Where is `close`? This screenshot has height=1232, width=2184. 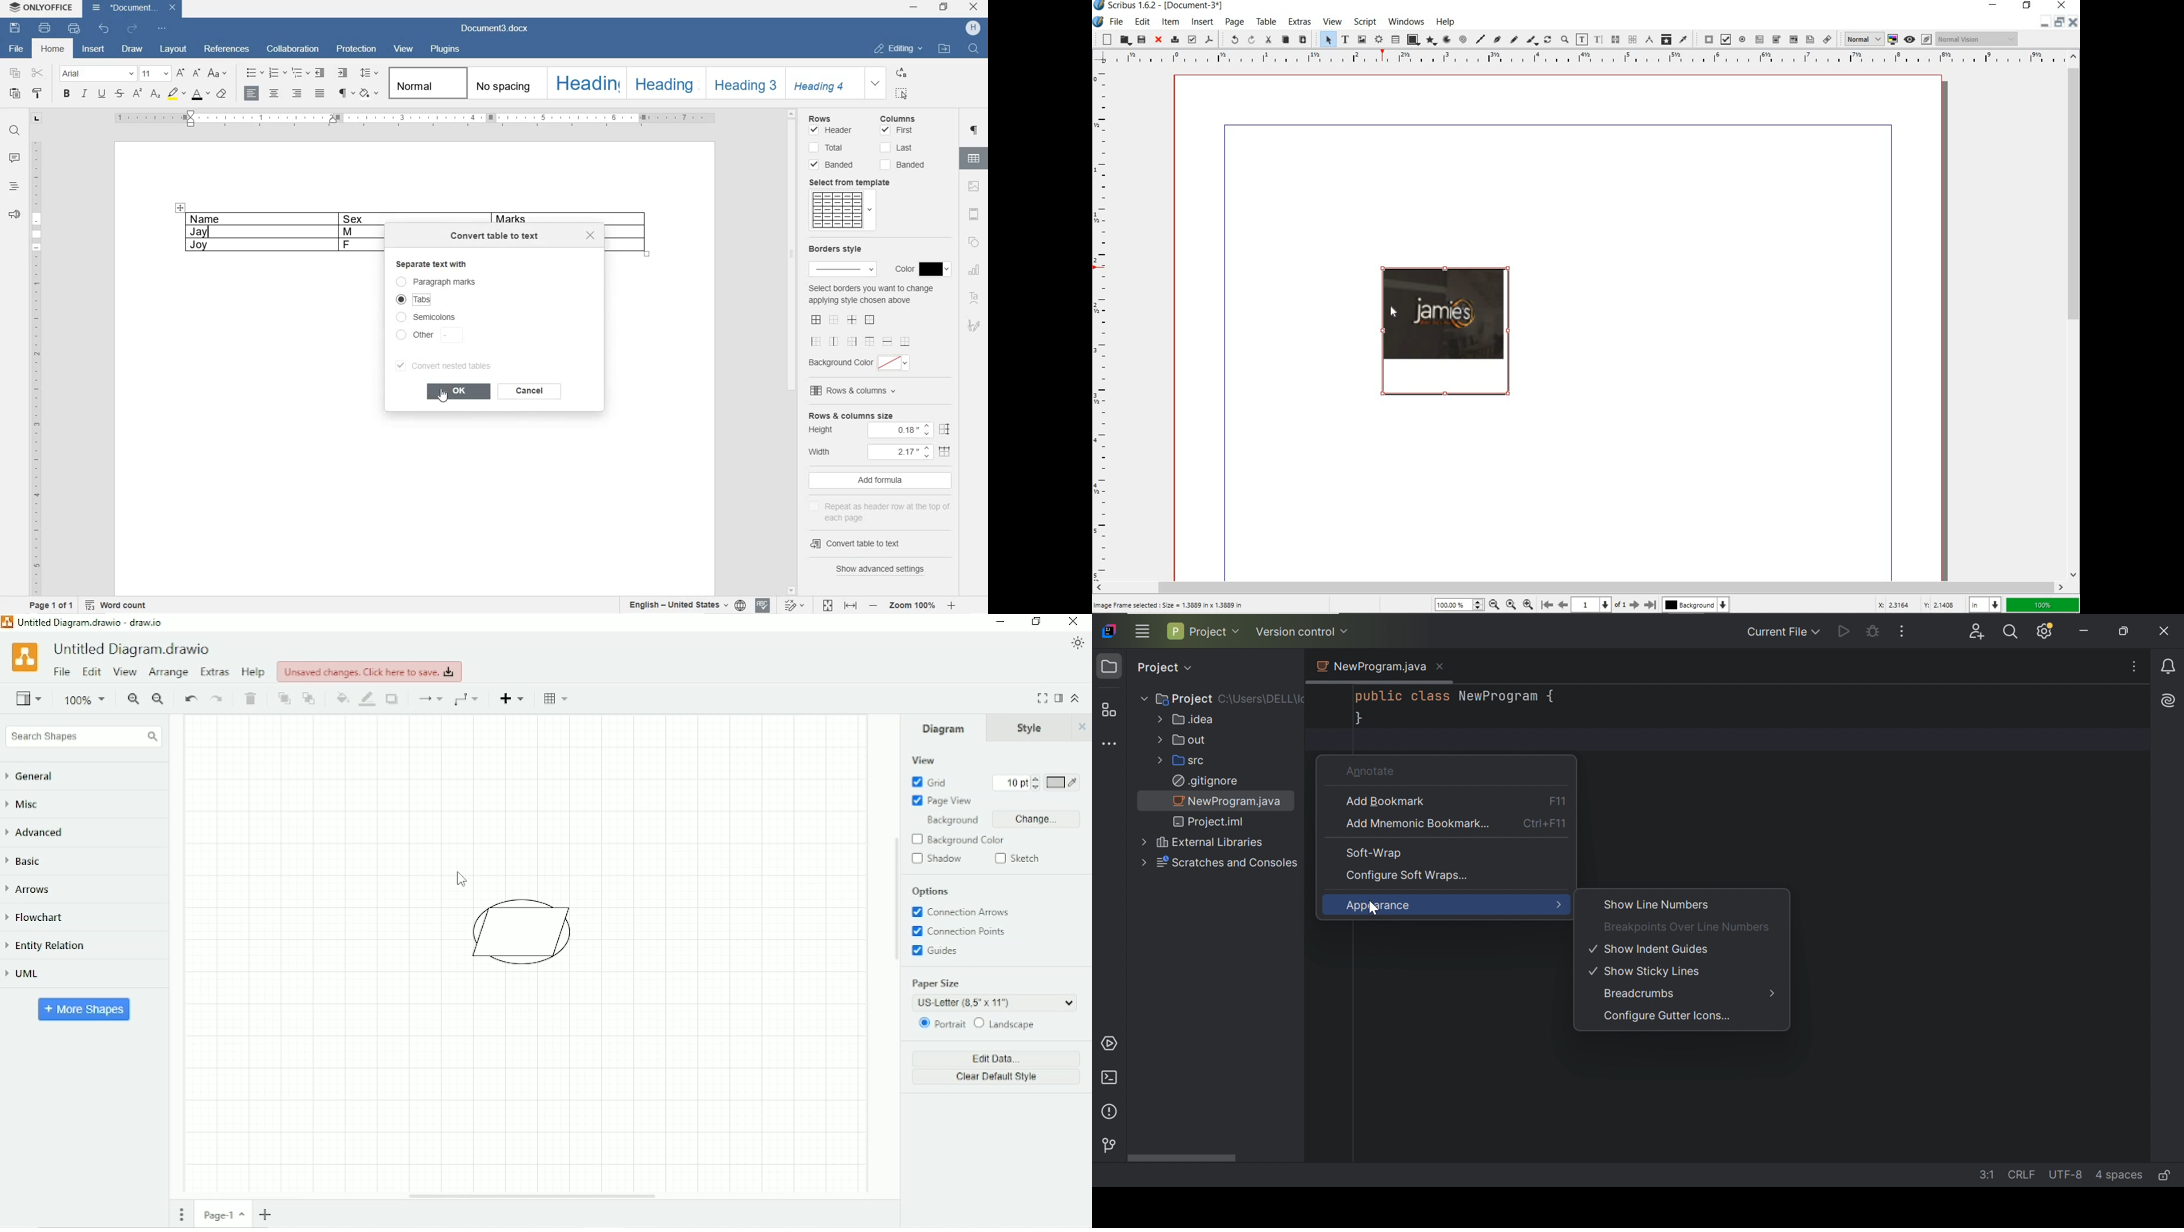
close is located at coordinates (2073, 22).